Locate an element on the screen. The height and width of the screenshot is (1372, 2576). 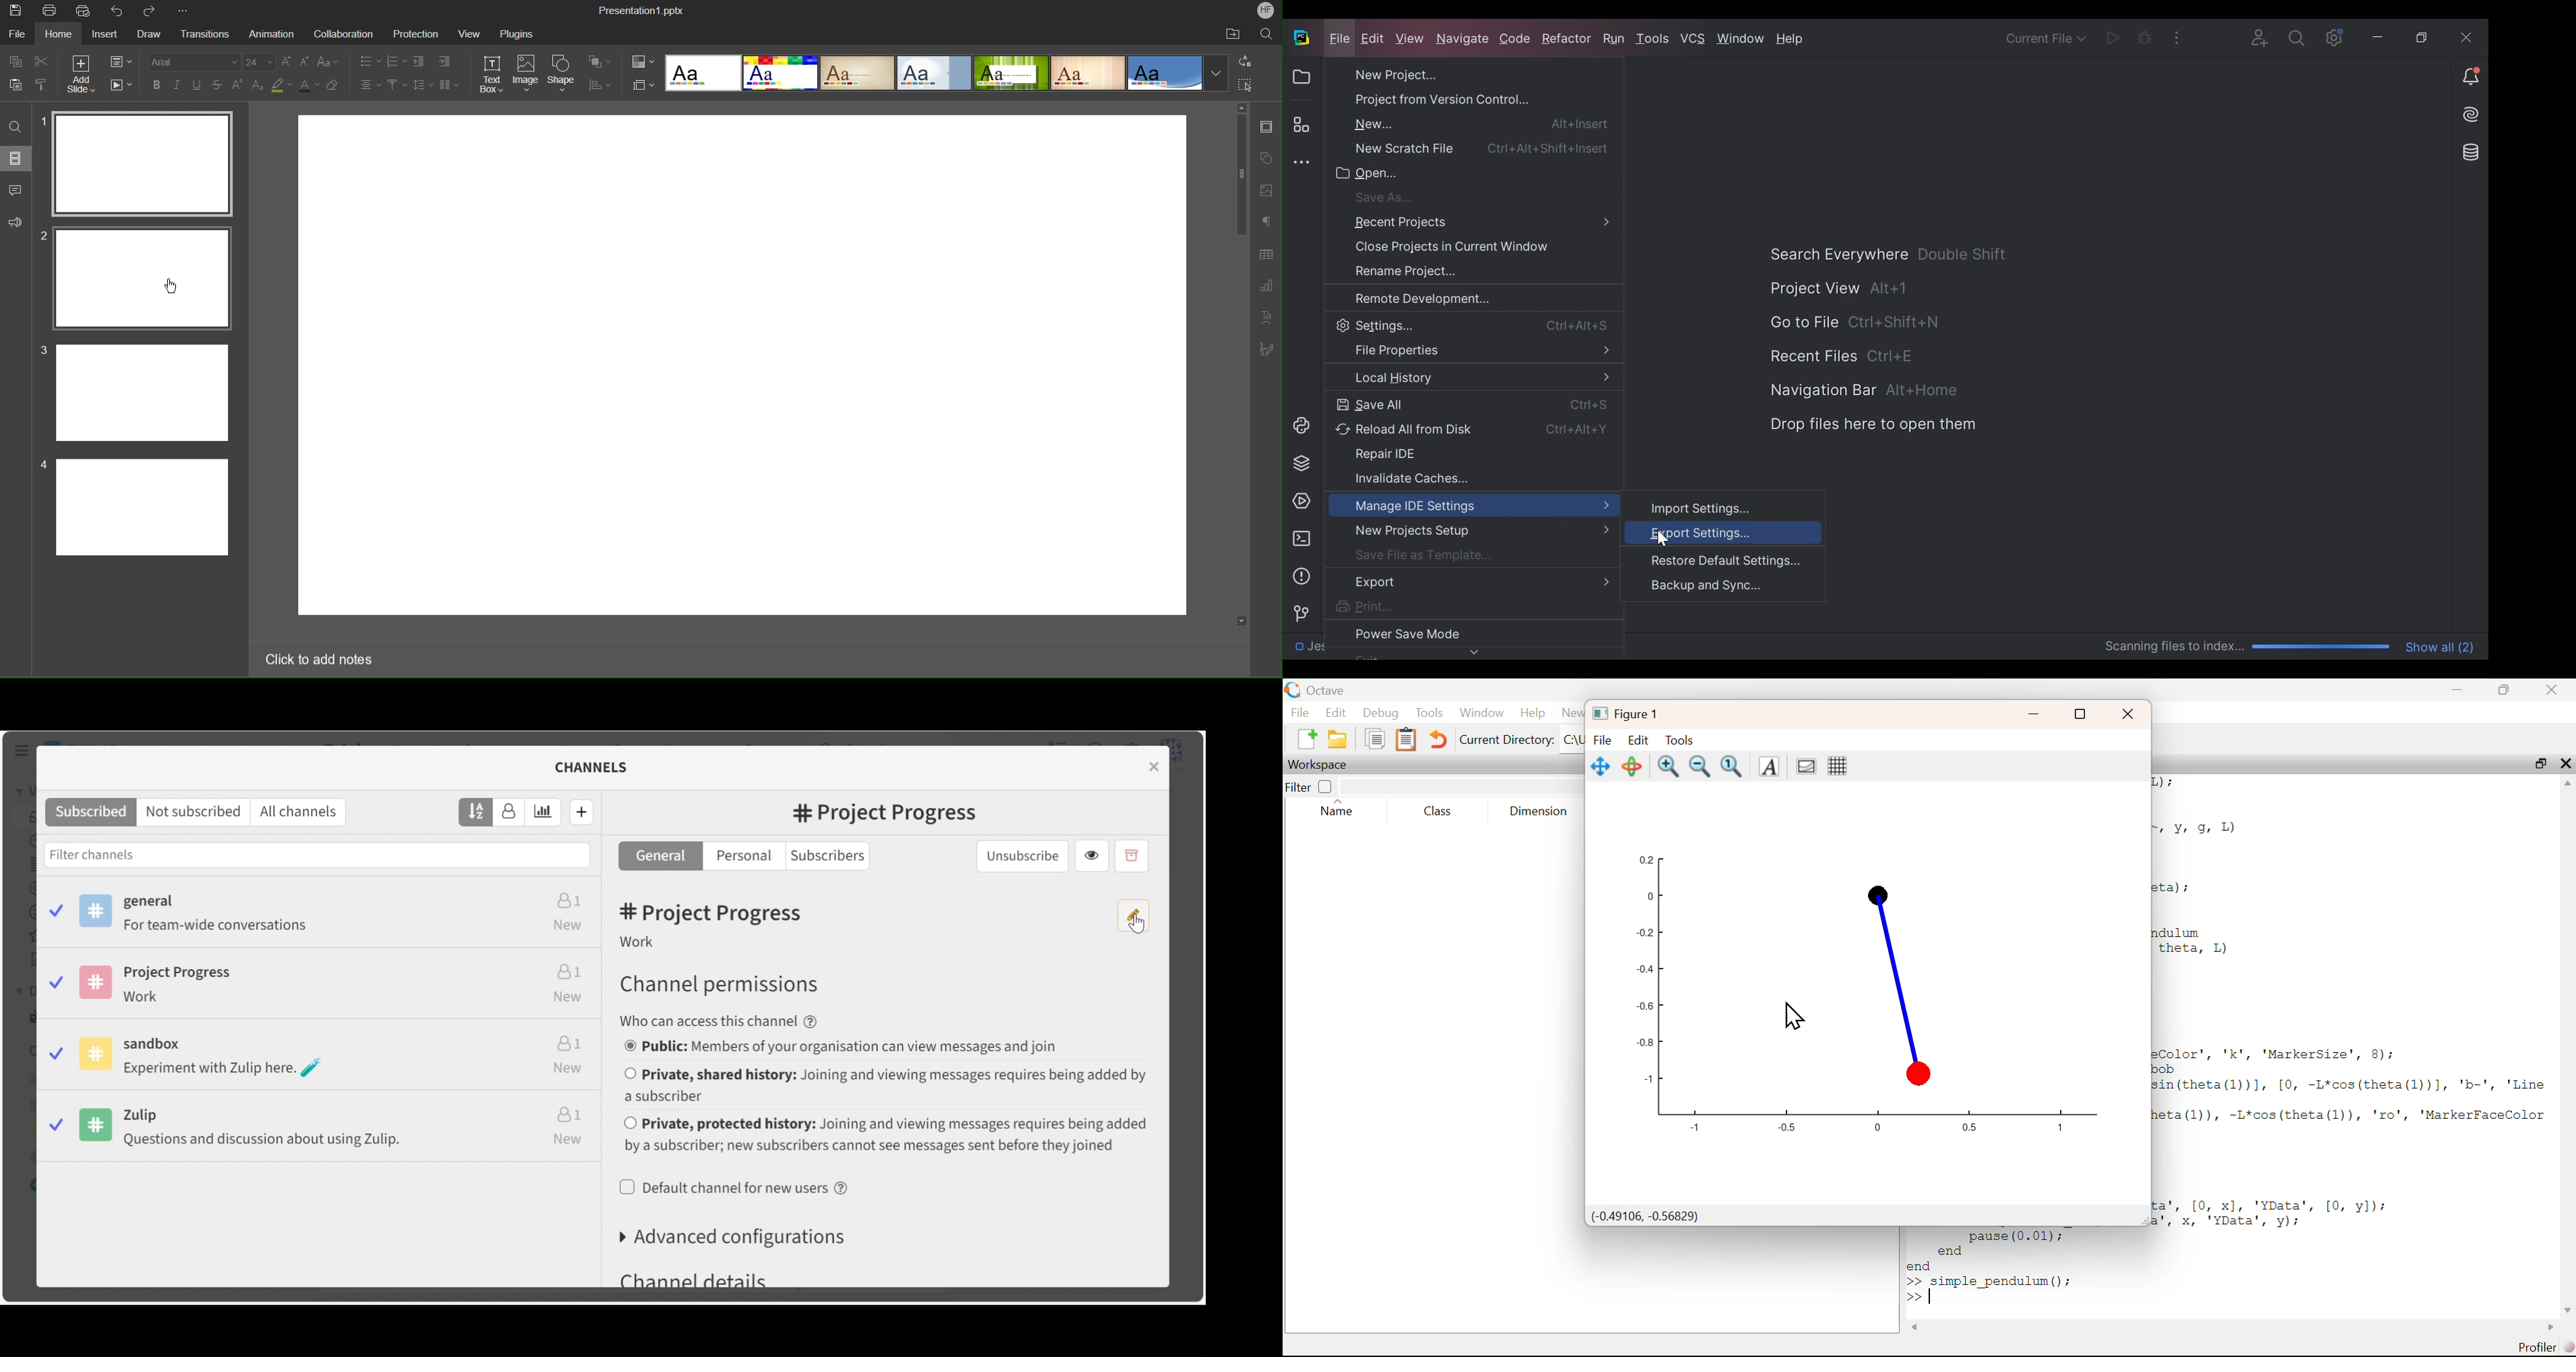
zulip is located at coordinates (321, 1126).